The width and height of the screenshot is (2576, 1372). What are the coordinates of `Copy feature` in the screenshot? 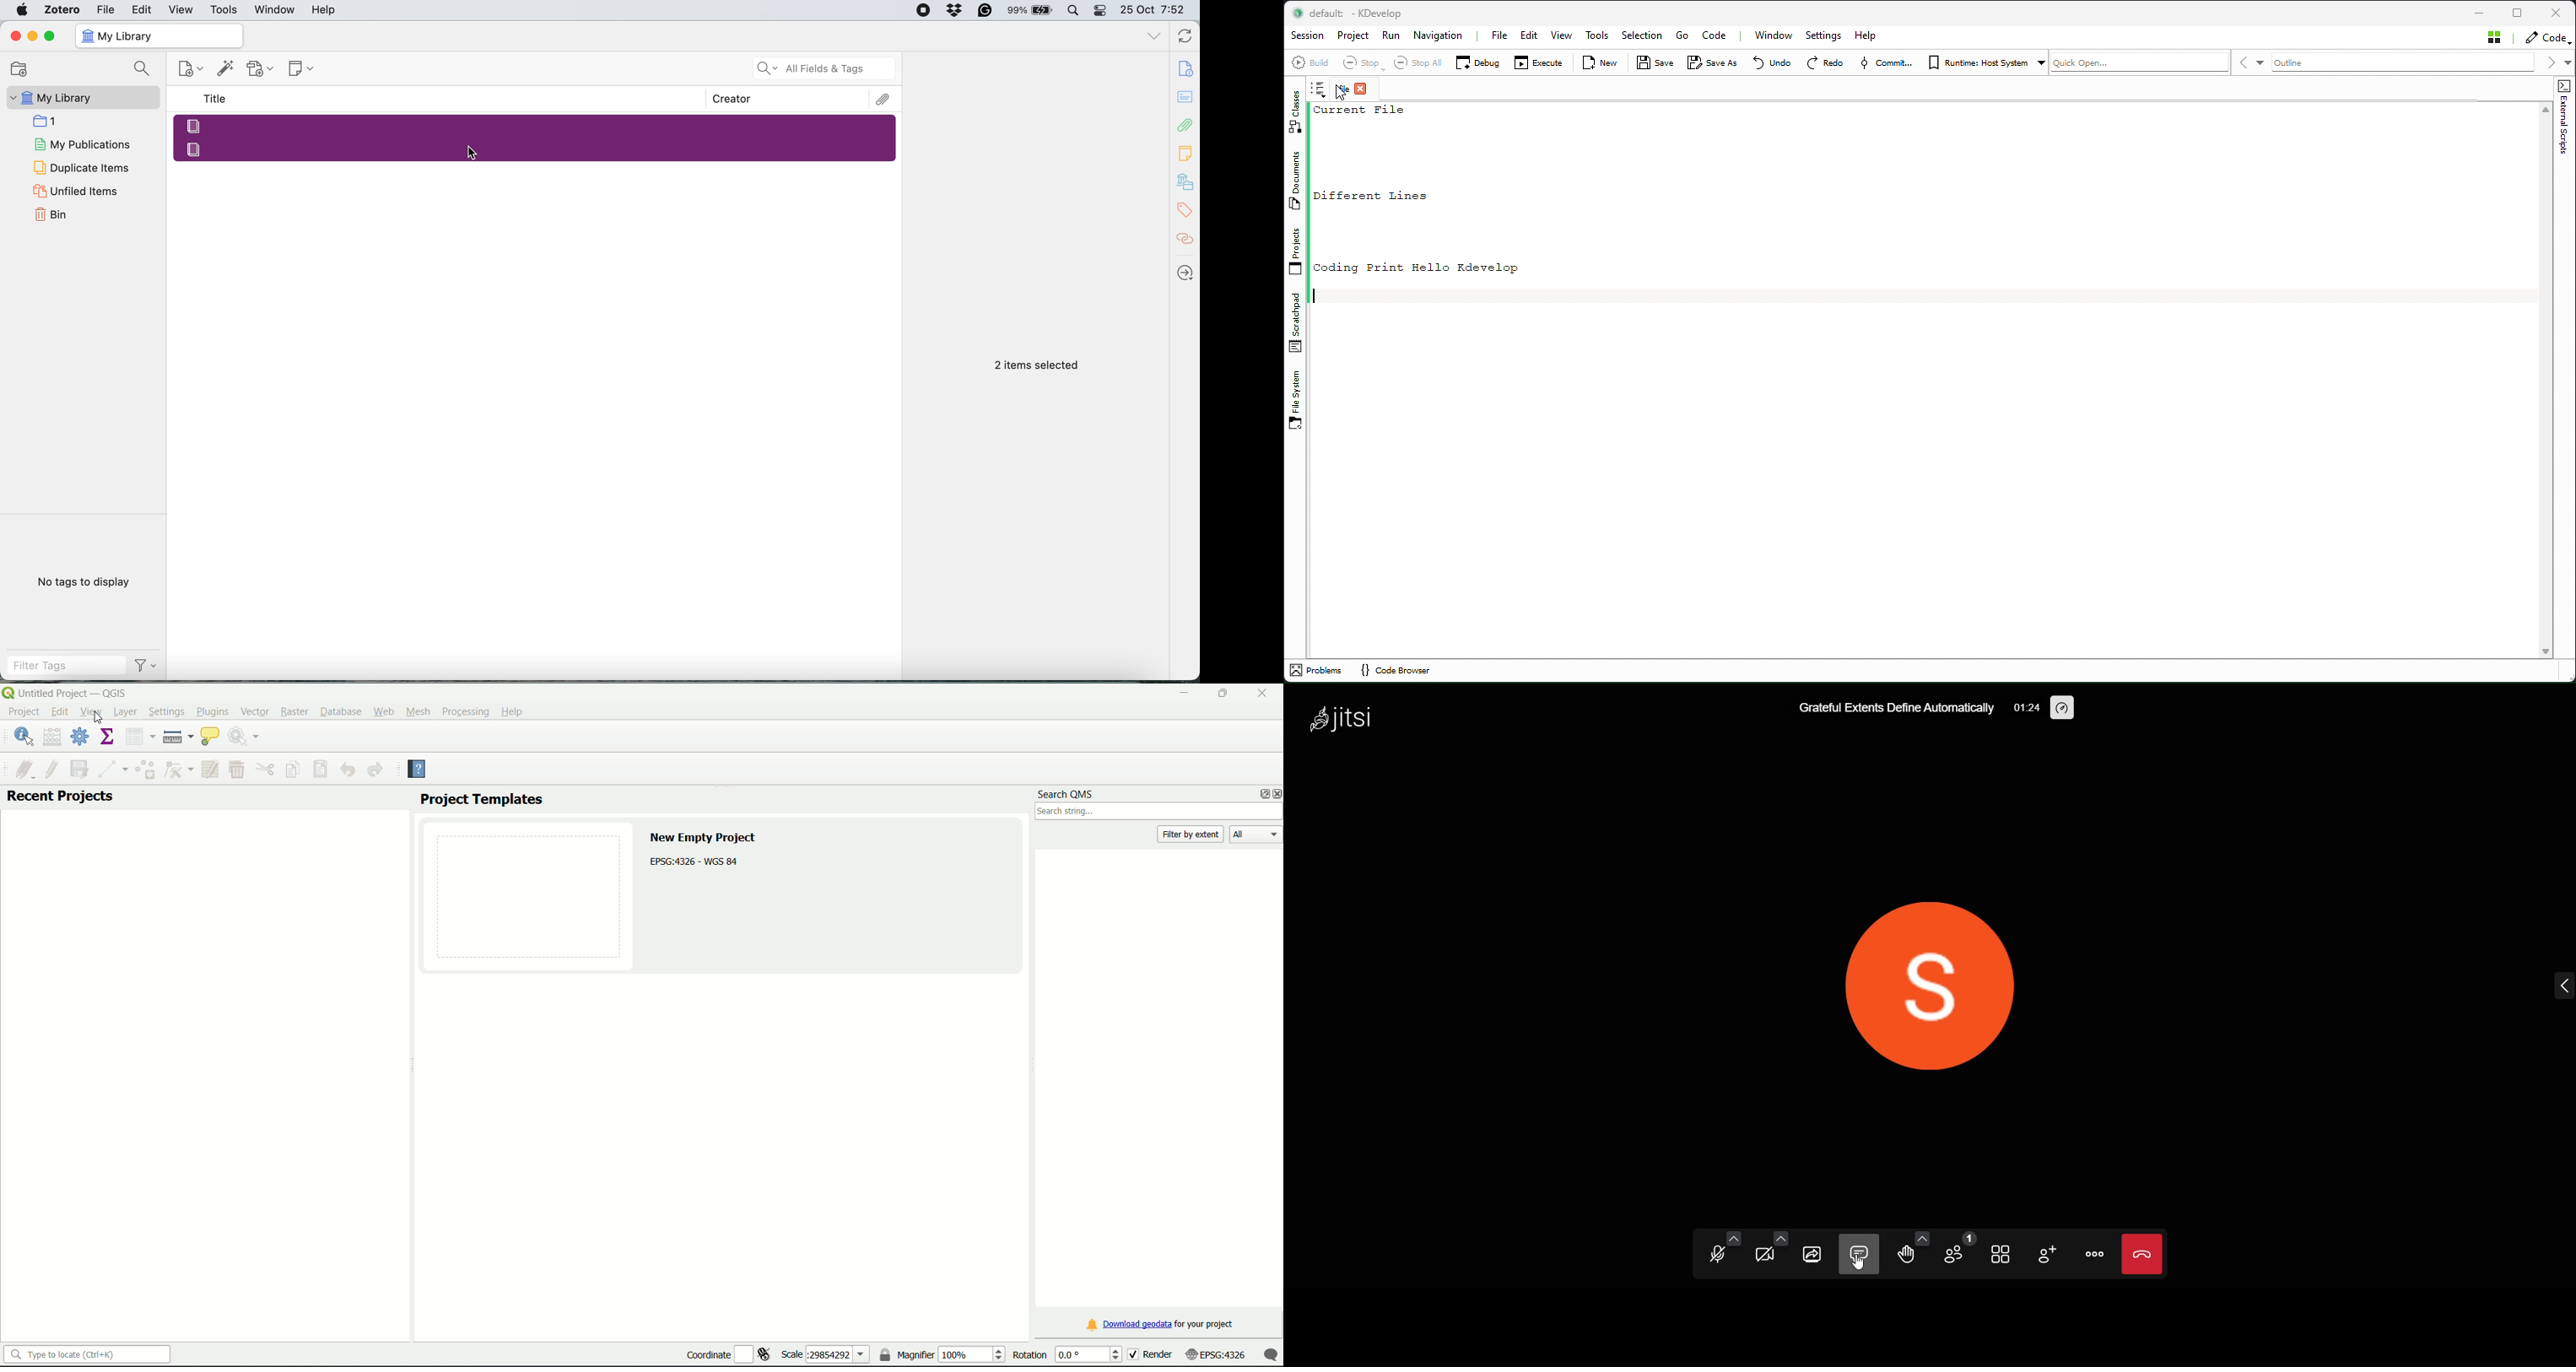 It's located at (292, 770).